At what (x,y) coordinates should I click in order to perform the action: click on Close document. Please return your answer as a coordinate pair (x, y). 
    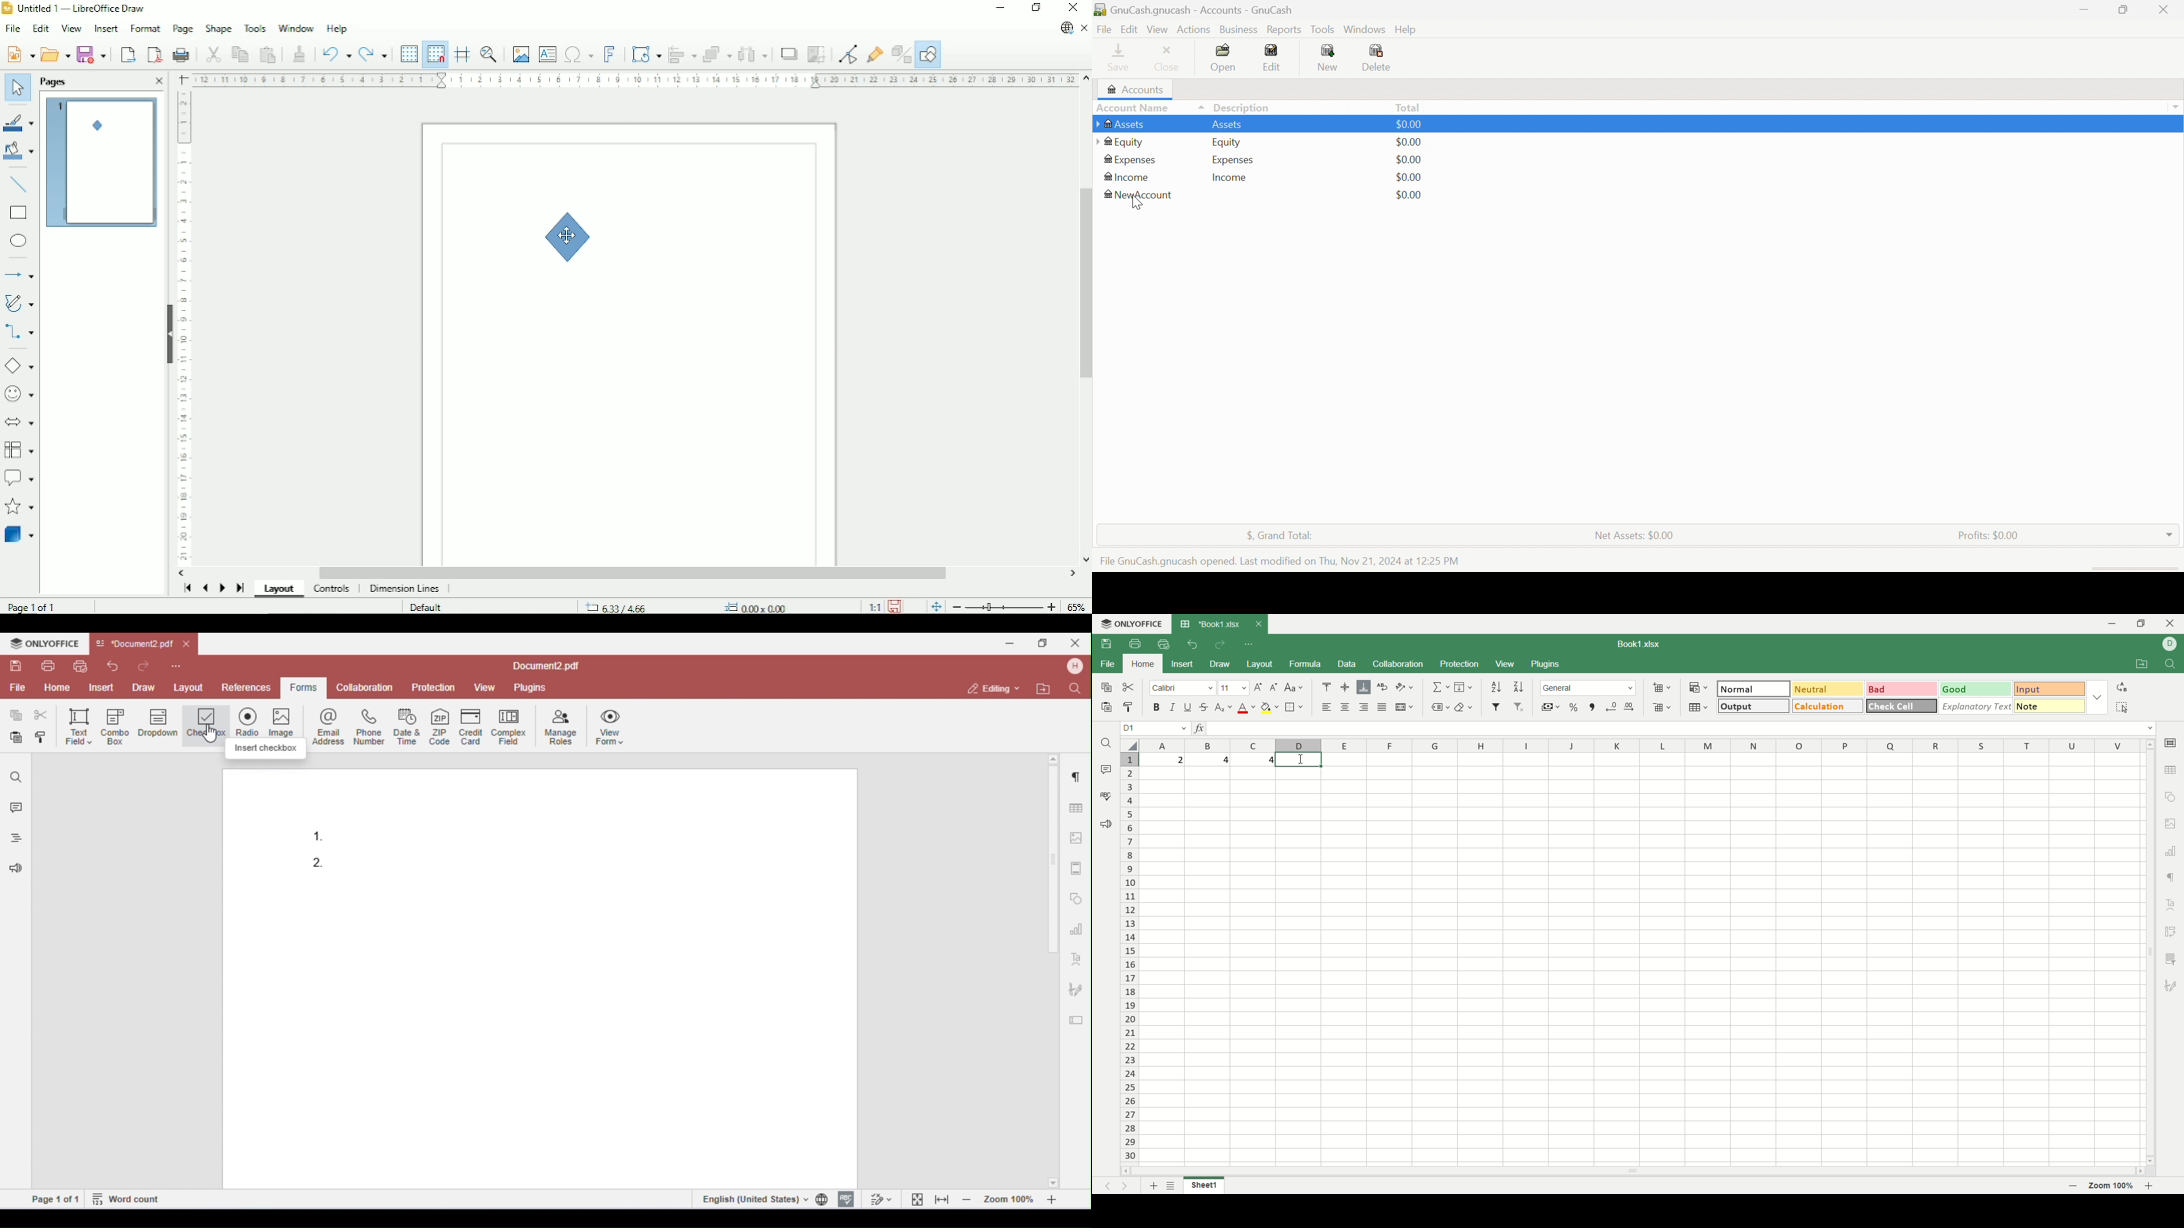
    Looking at the image, I should click on (1085, 28).